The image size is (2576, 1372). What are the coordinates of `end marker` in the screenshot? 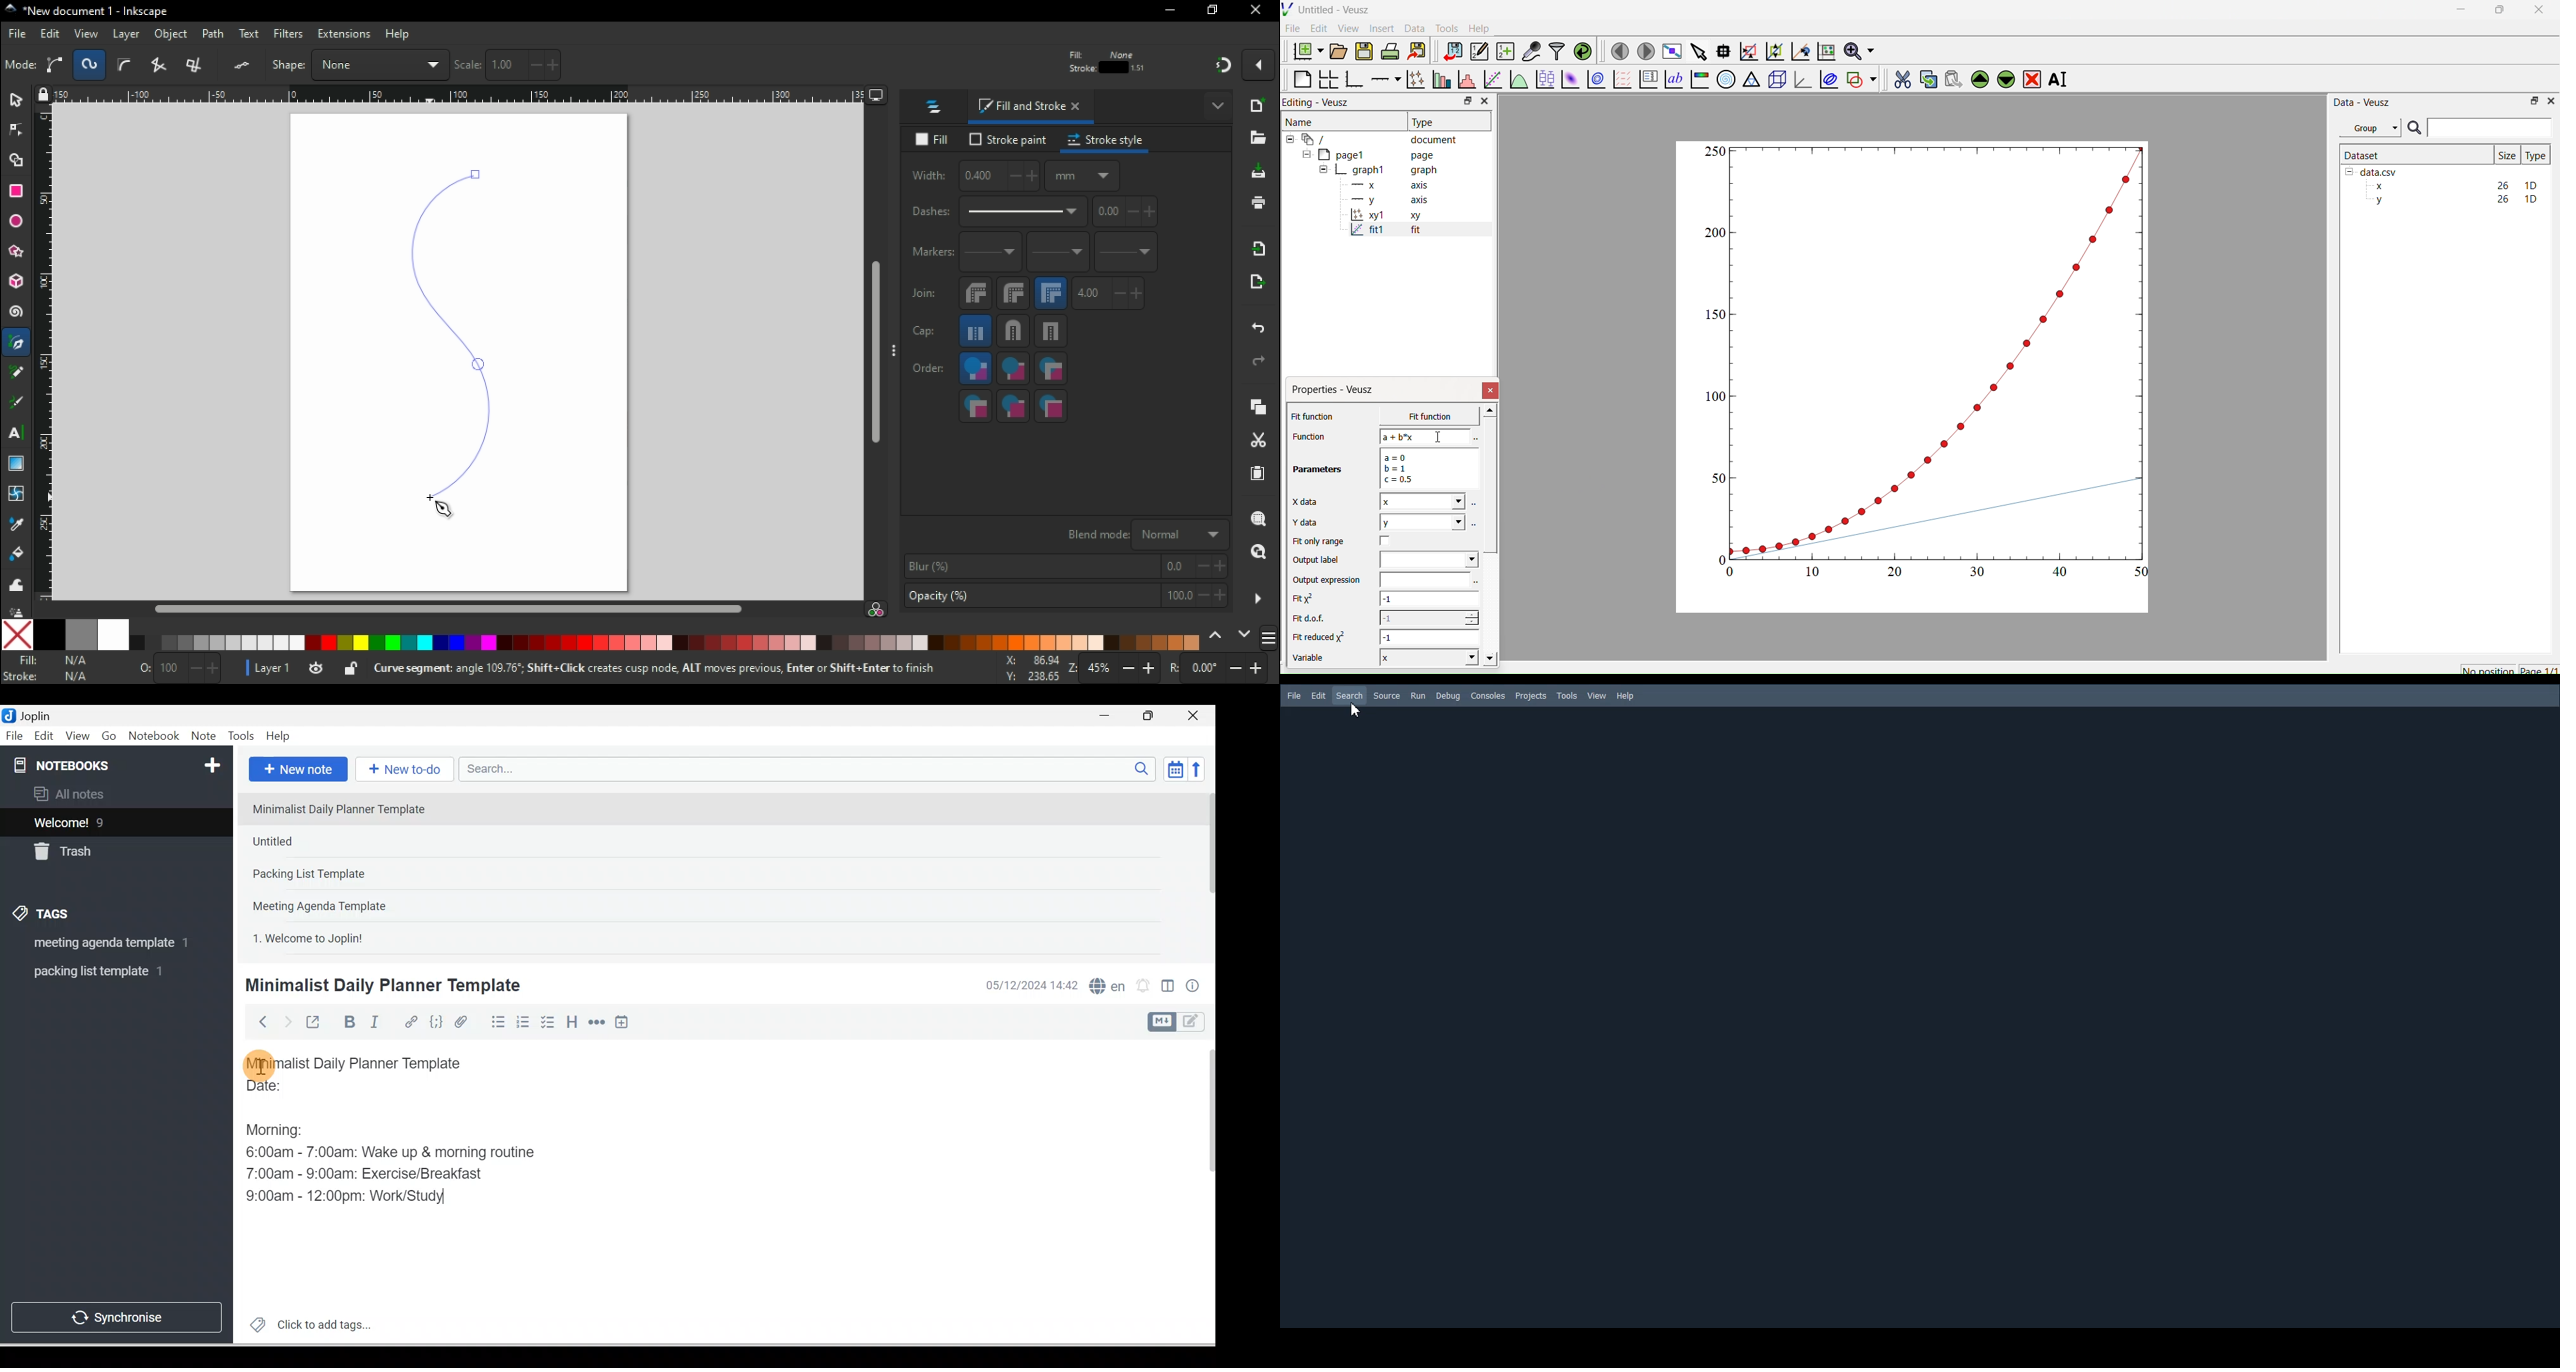 It's located at (1128, 255).